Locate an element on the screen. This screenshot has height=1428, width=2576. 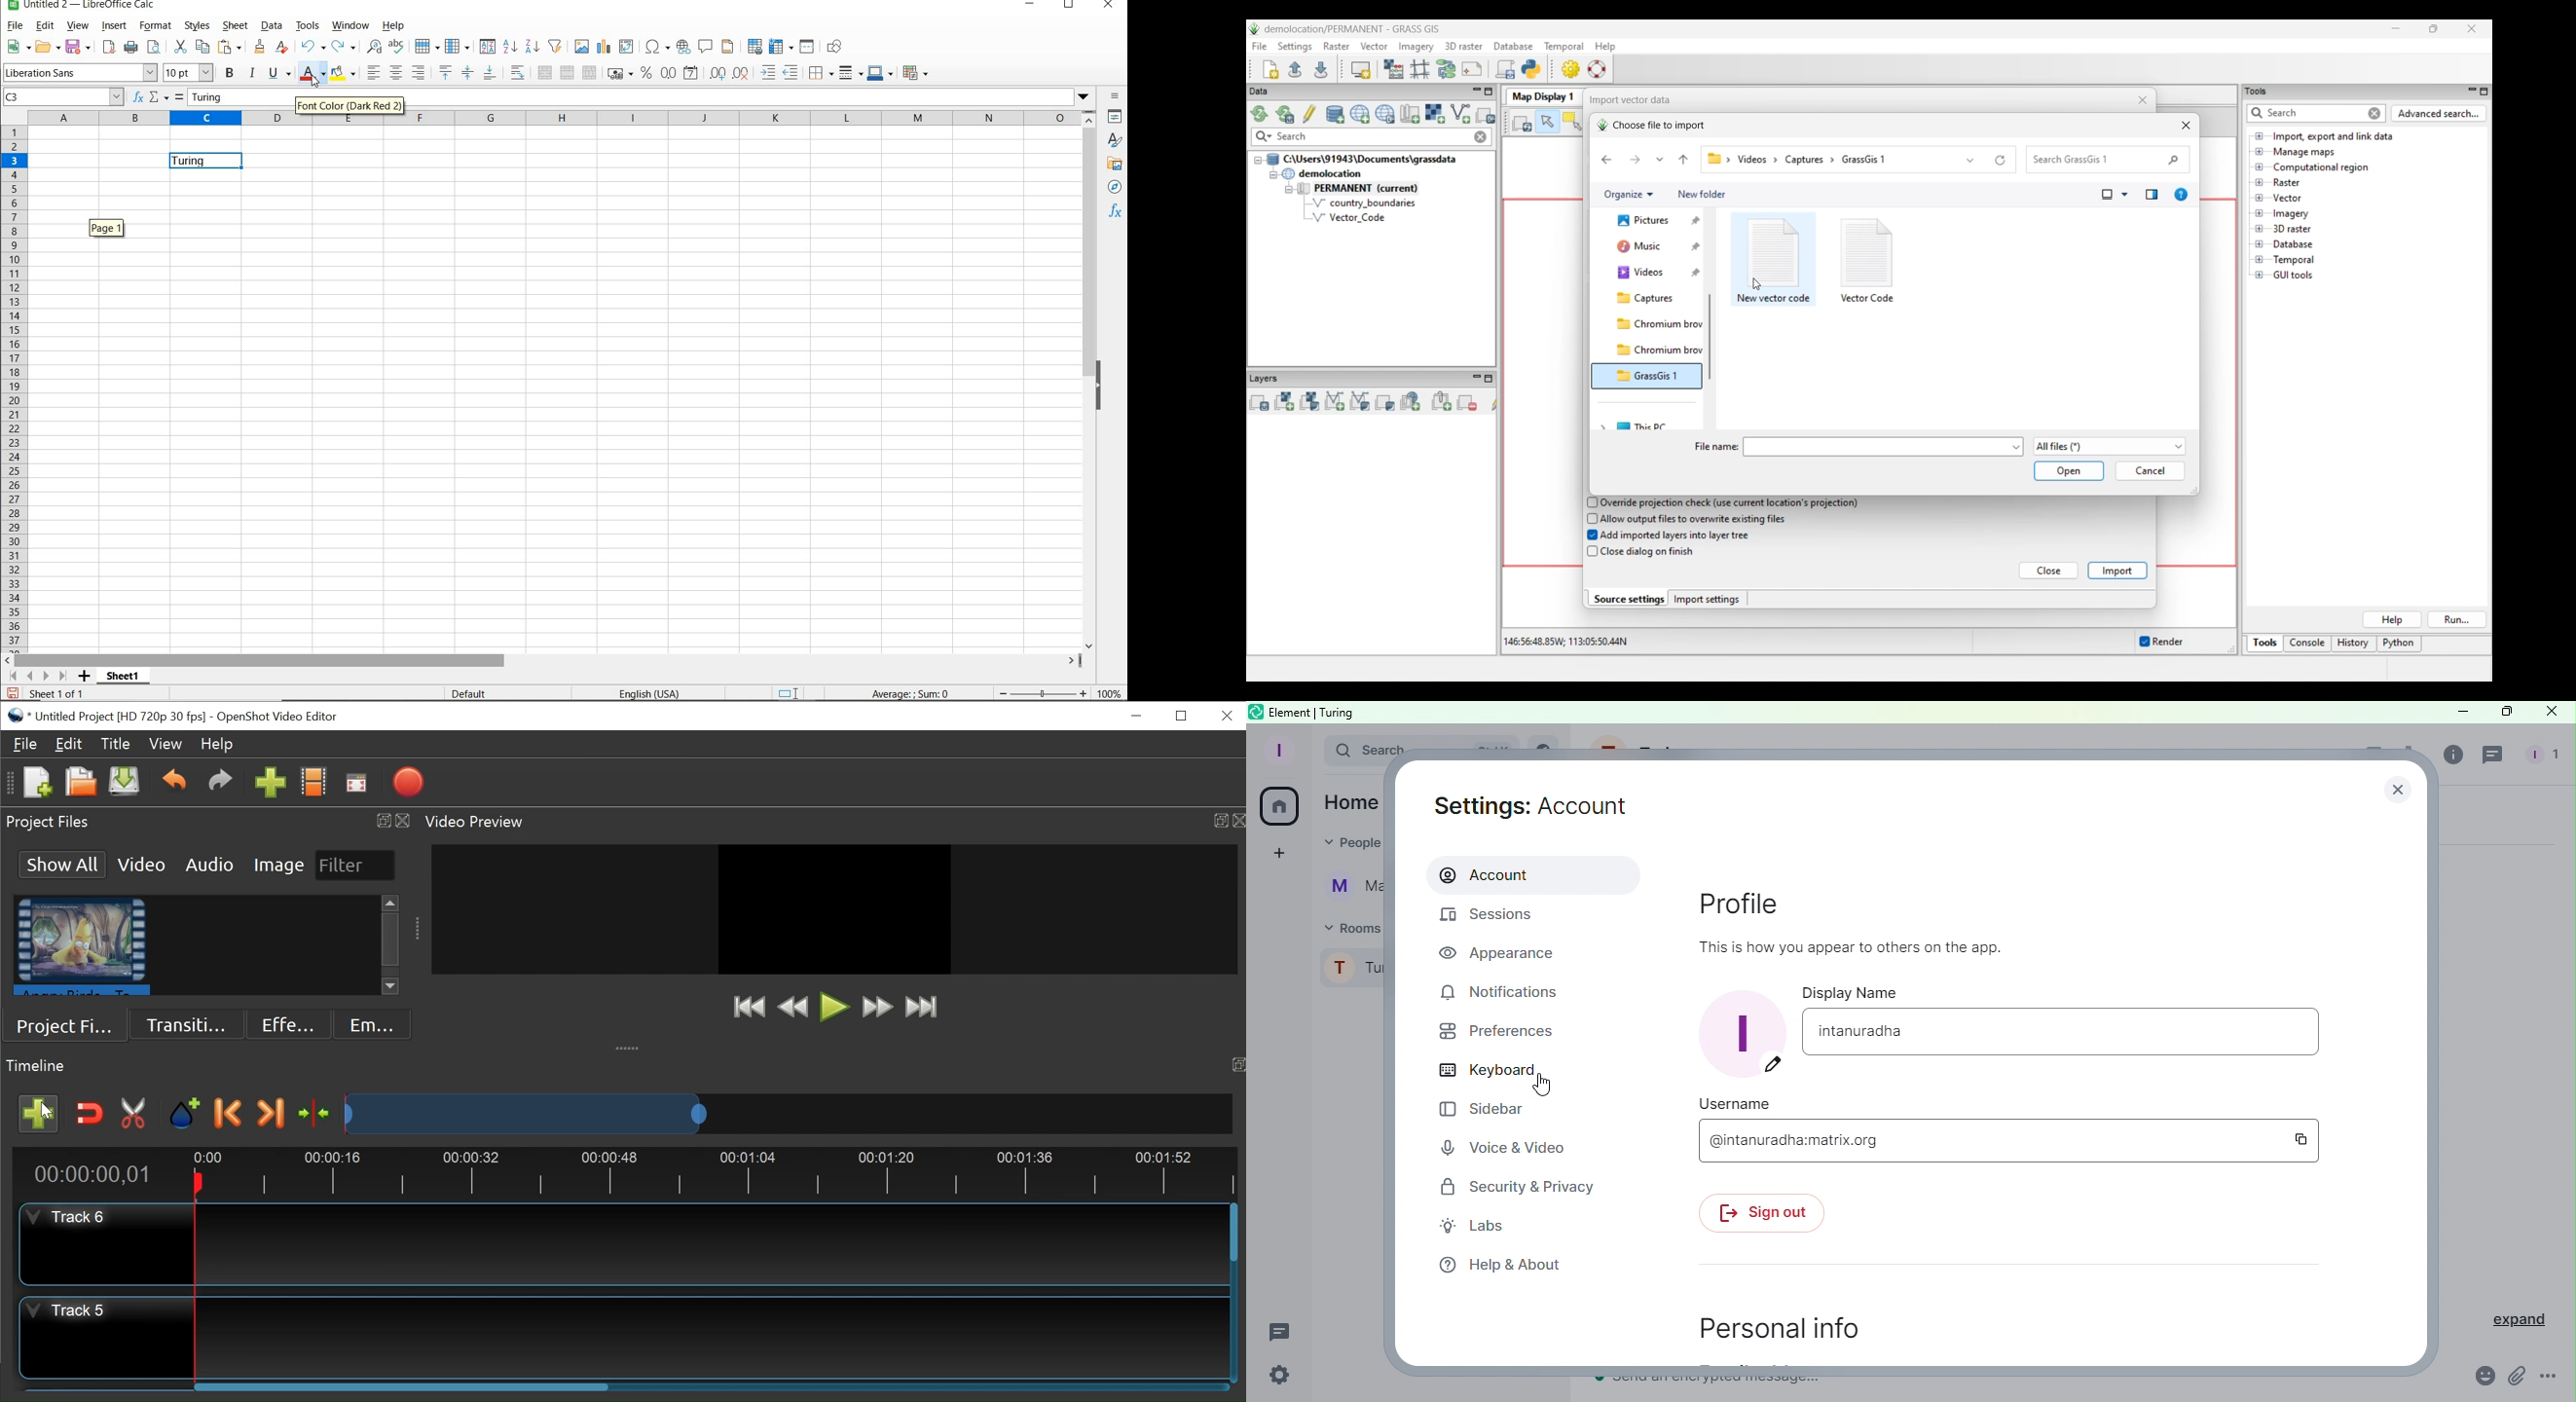
Notifications is located at coordinates (1521, 991).